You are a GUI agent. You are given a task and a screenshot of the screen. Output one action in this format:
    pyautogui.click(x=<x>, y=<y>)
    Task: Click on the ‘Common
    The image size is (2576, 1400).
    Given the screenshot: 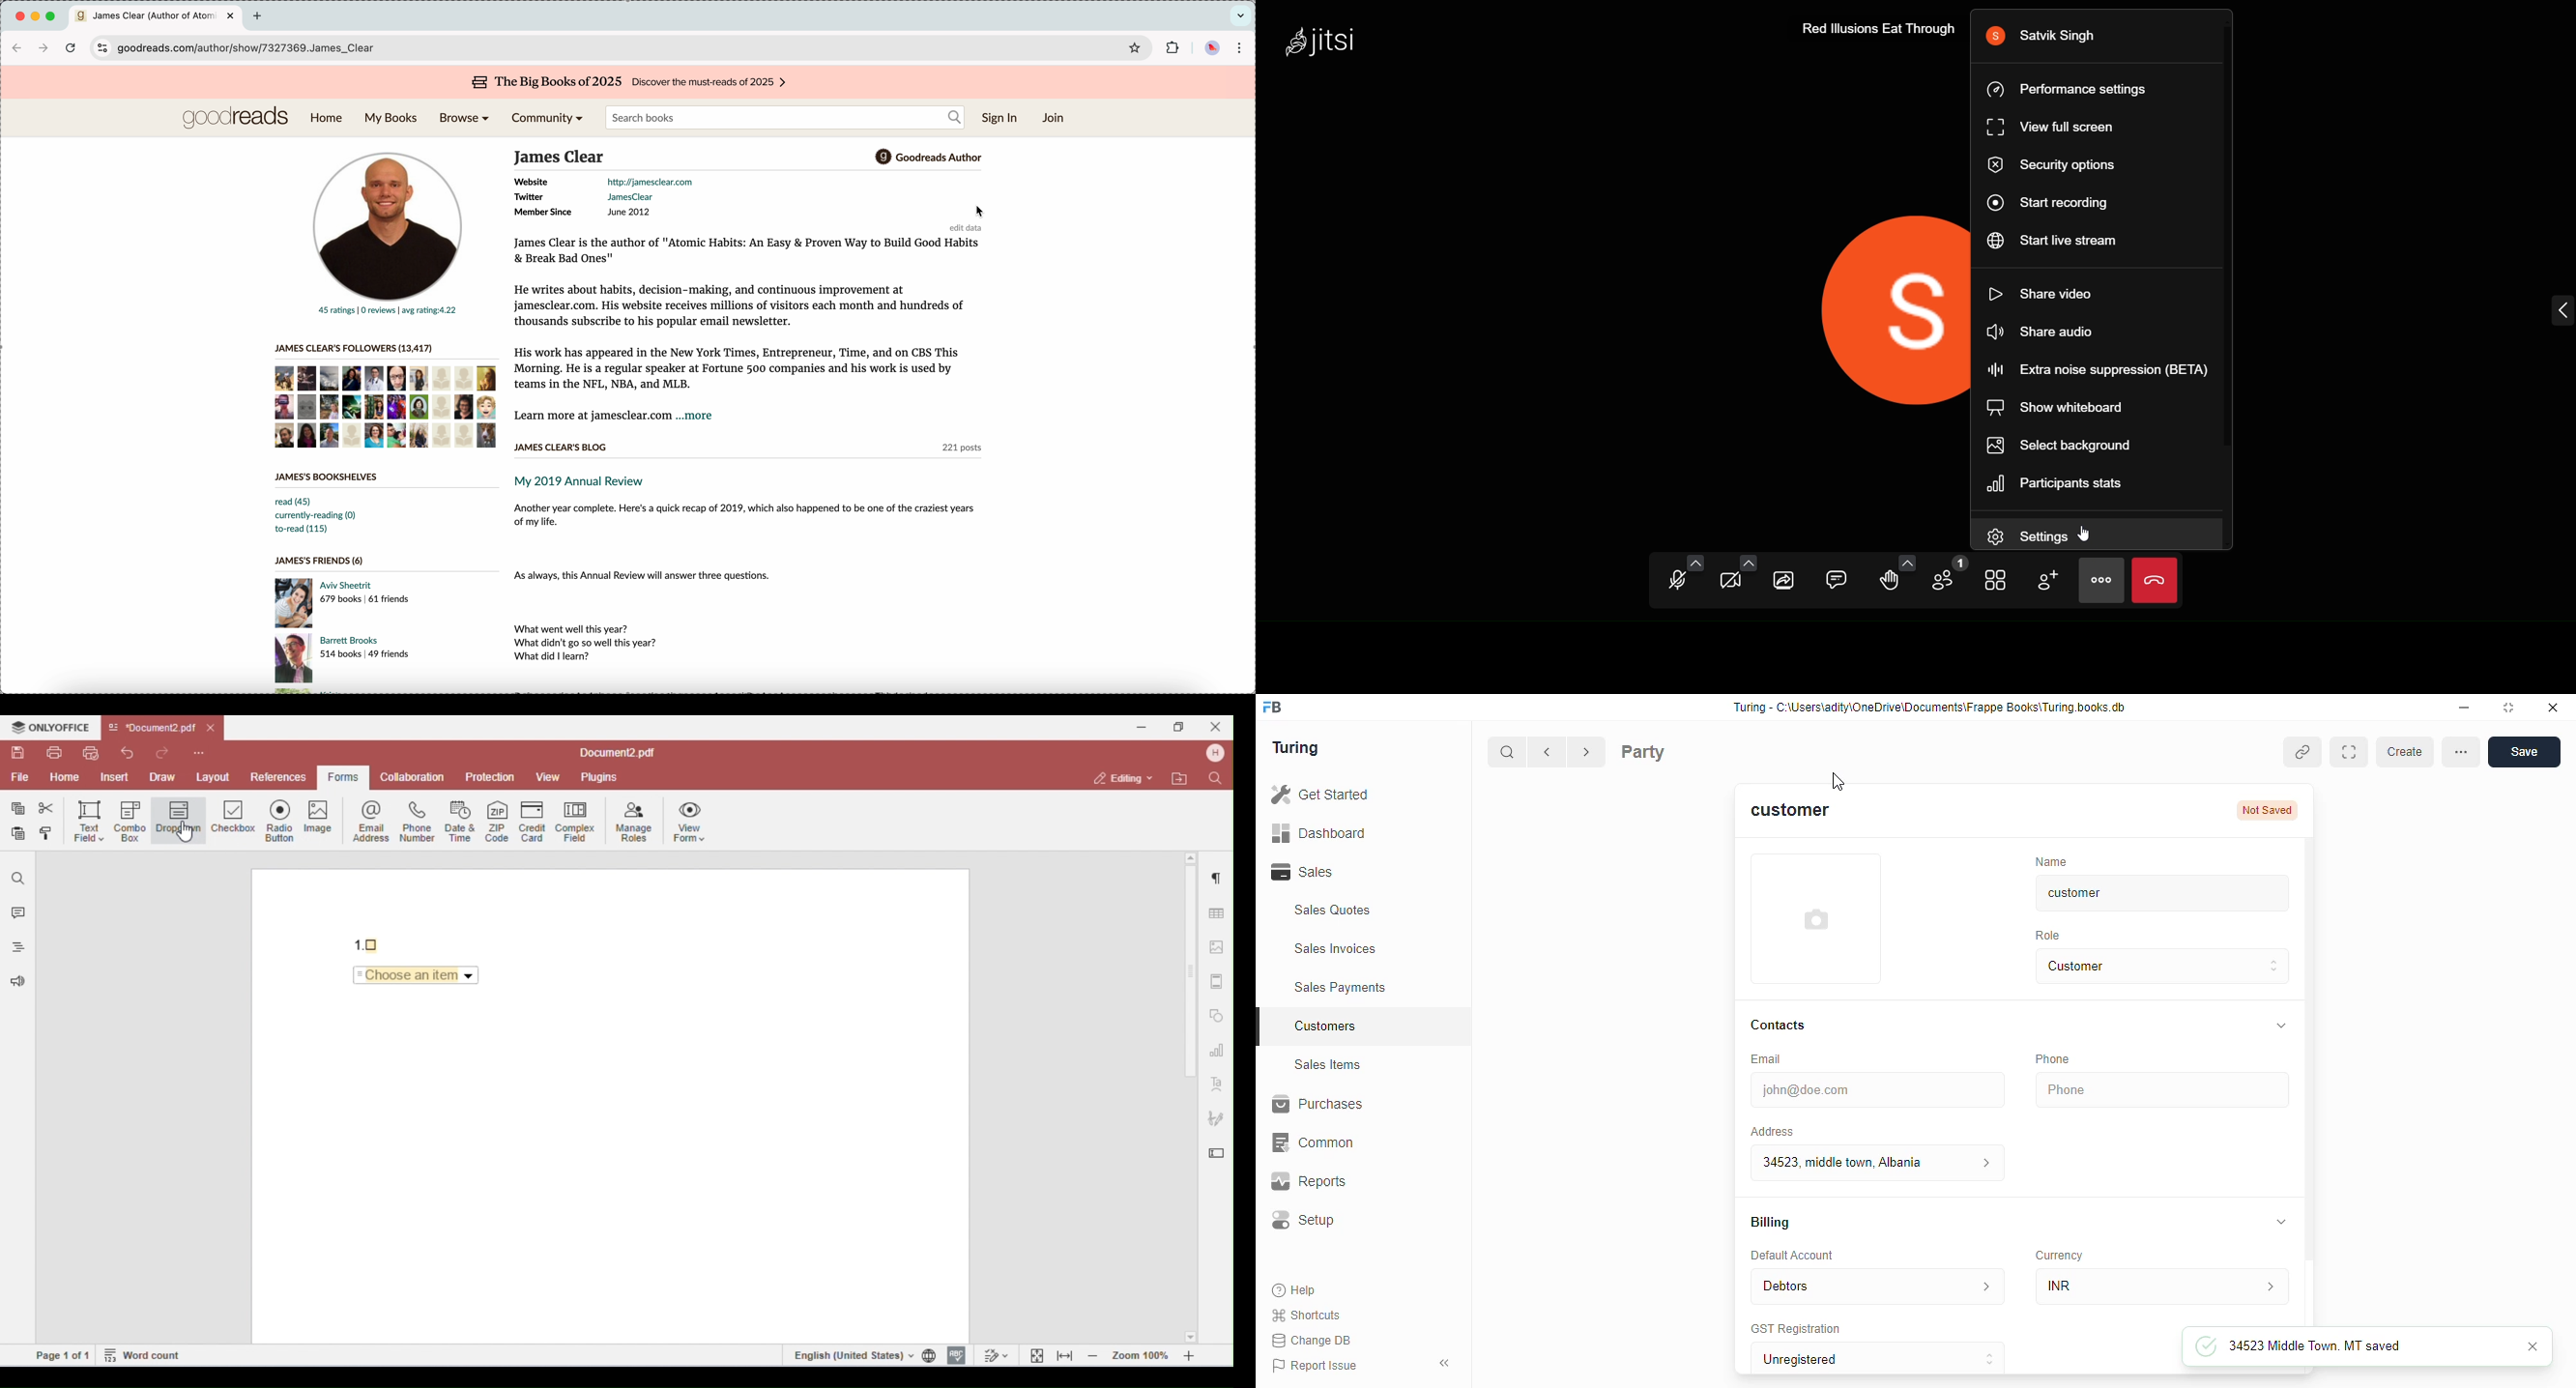 What is the action you would take?
    pyautogui.click(x=1352, y=1142)
    